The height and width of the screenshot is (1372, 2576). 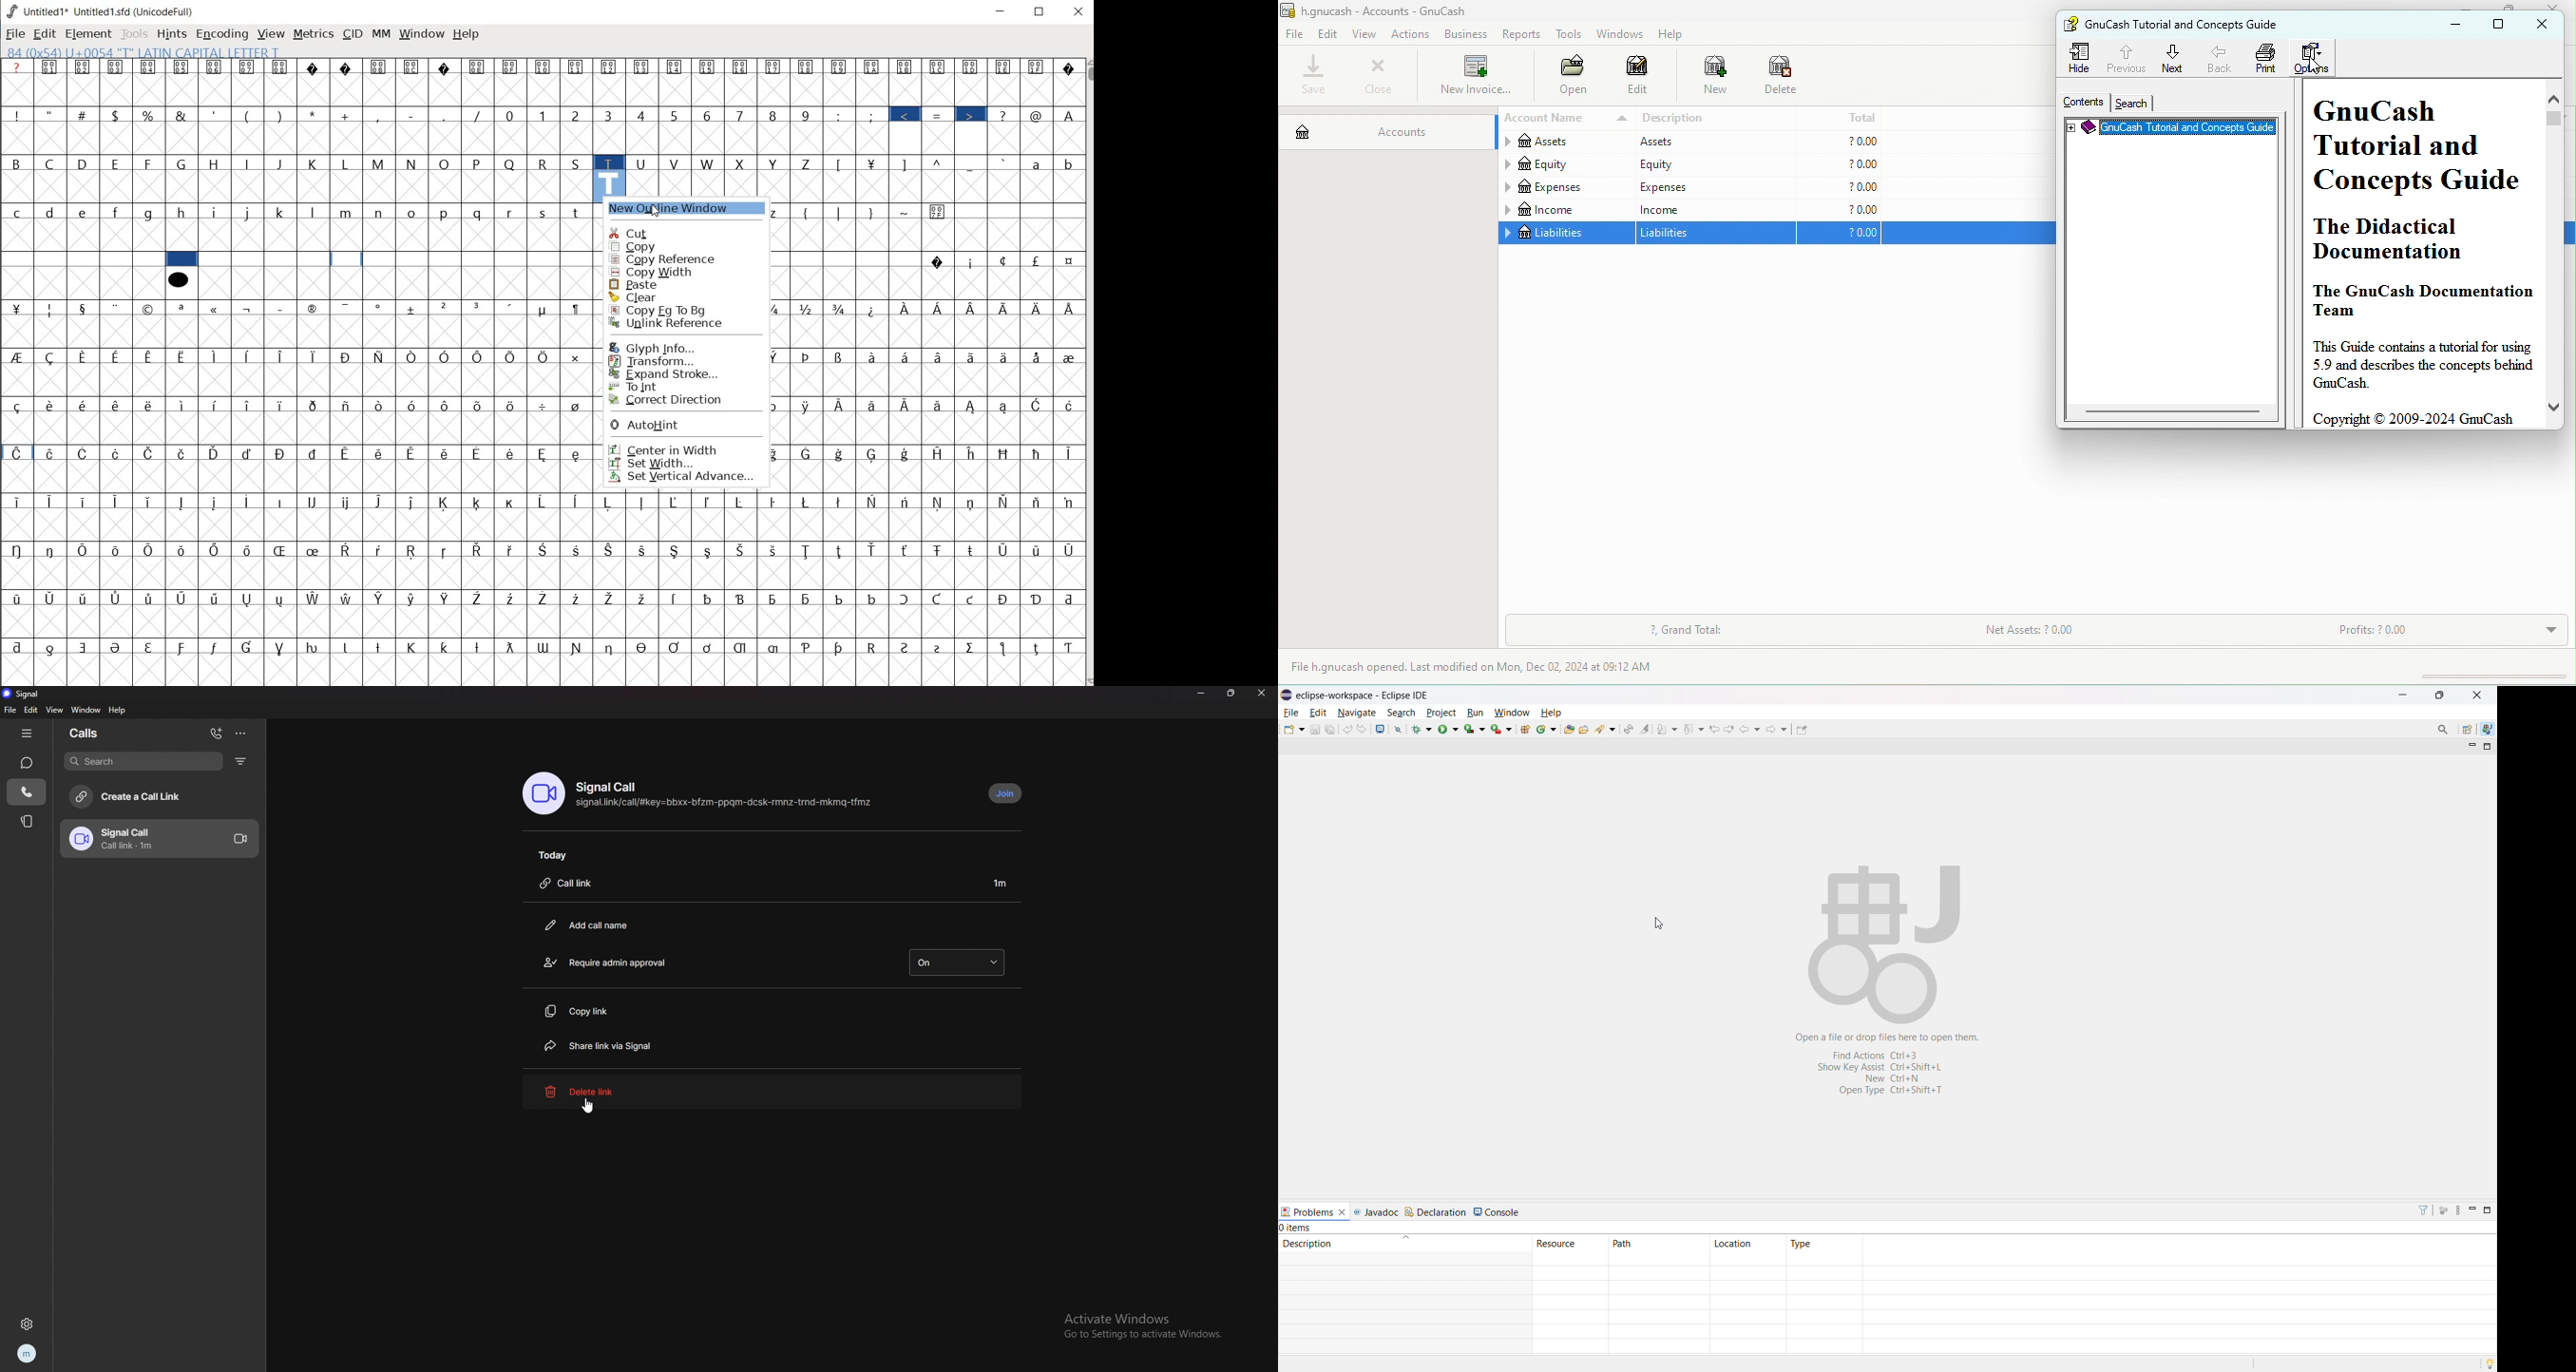 What do you see at coordinates (281, 164) in the screenshot?
I see `J` at bounding box center [281, 164].